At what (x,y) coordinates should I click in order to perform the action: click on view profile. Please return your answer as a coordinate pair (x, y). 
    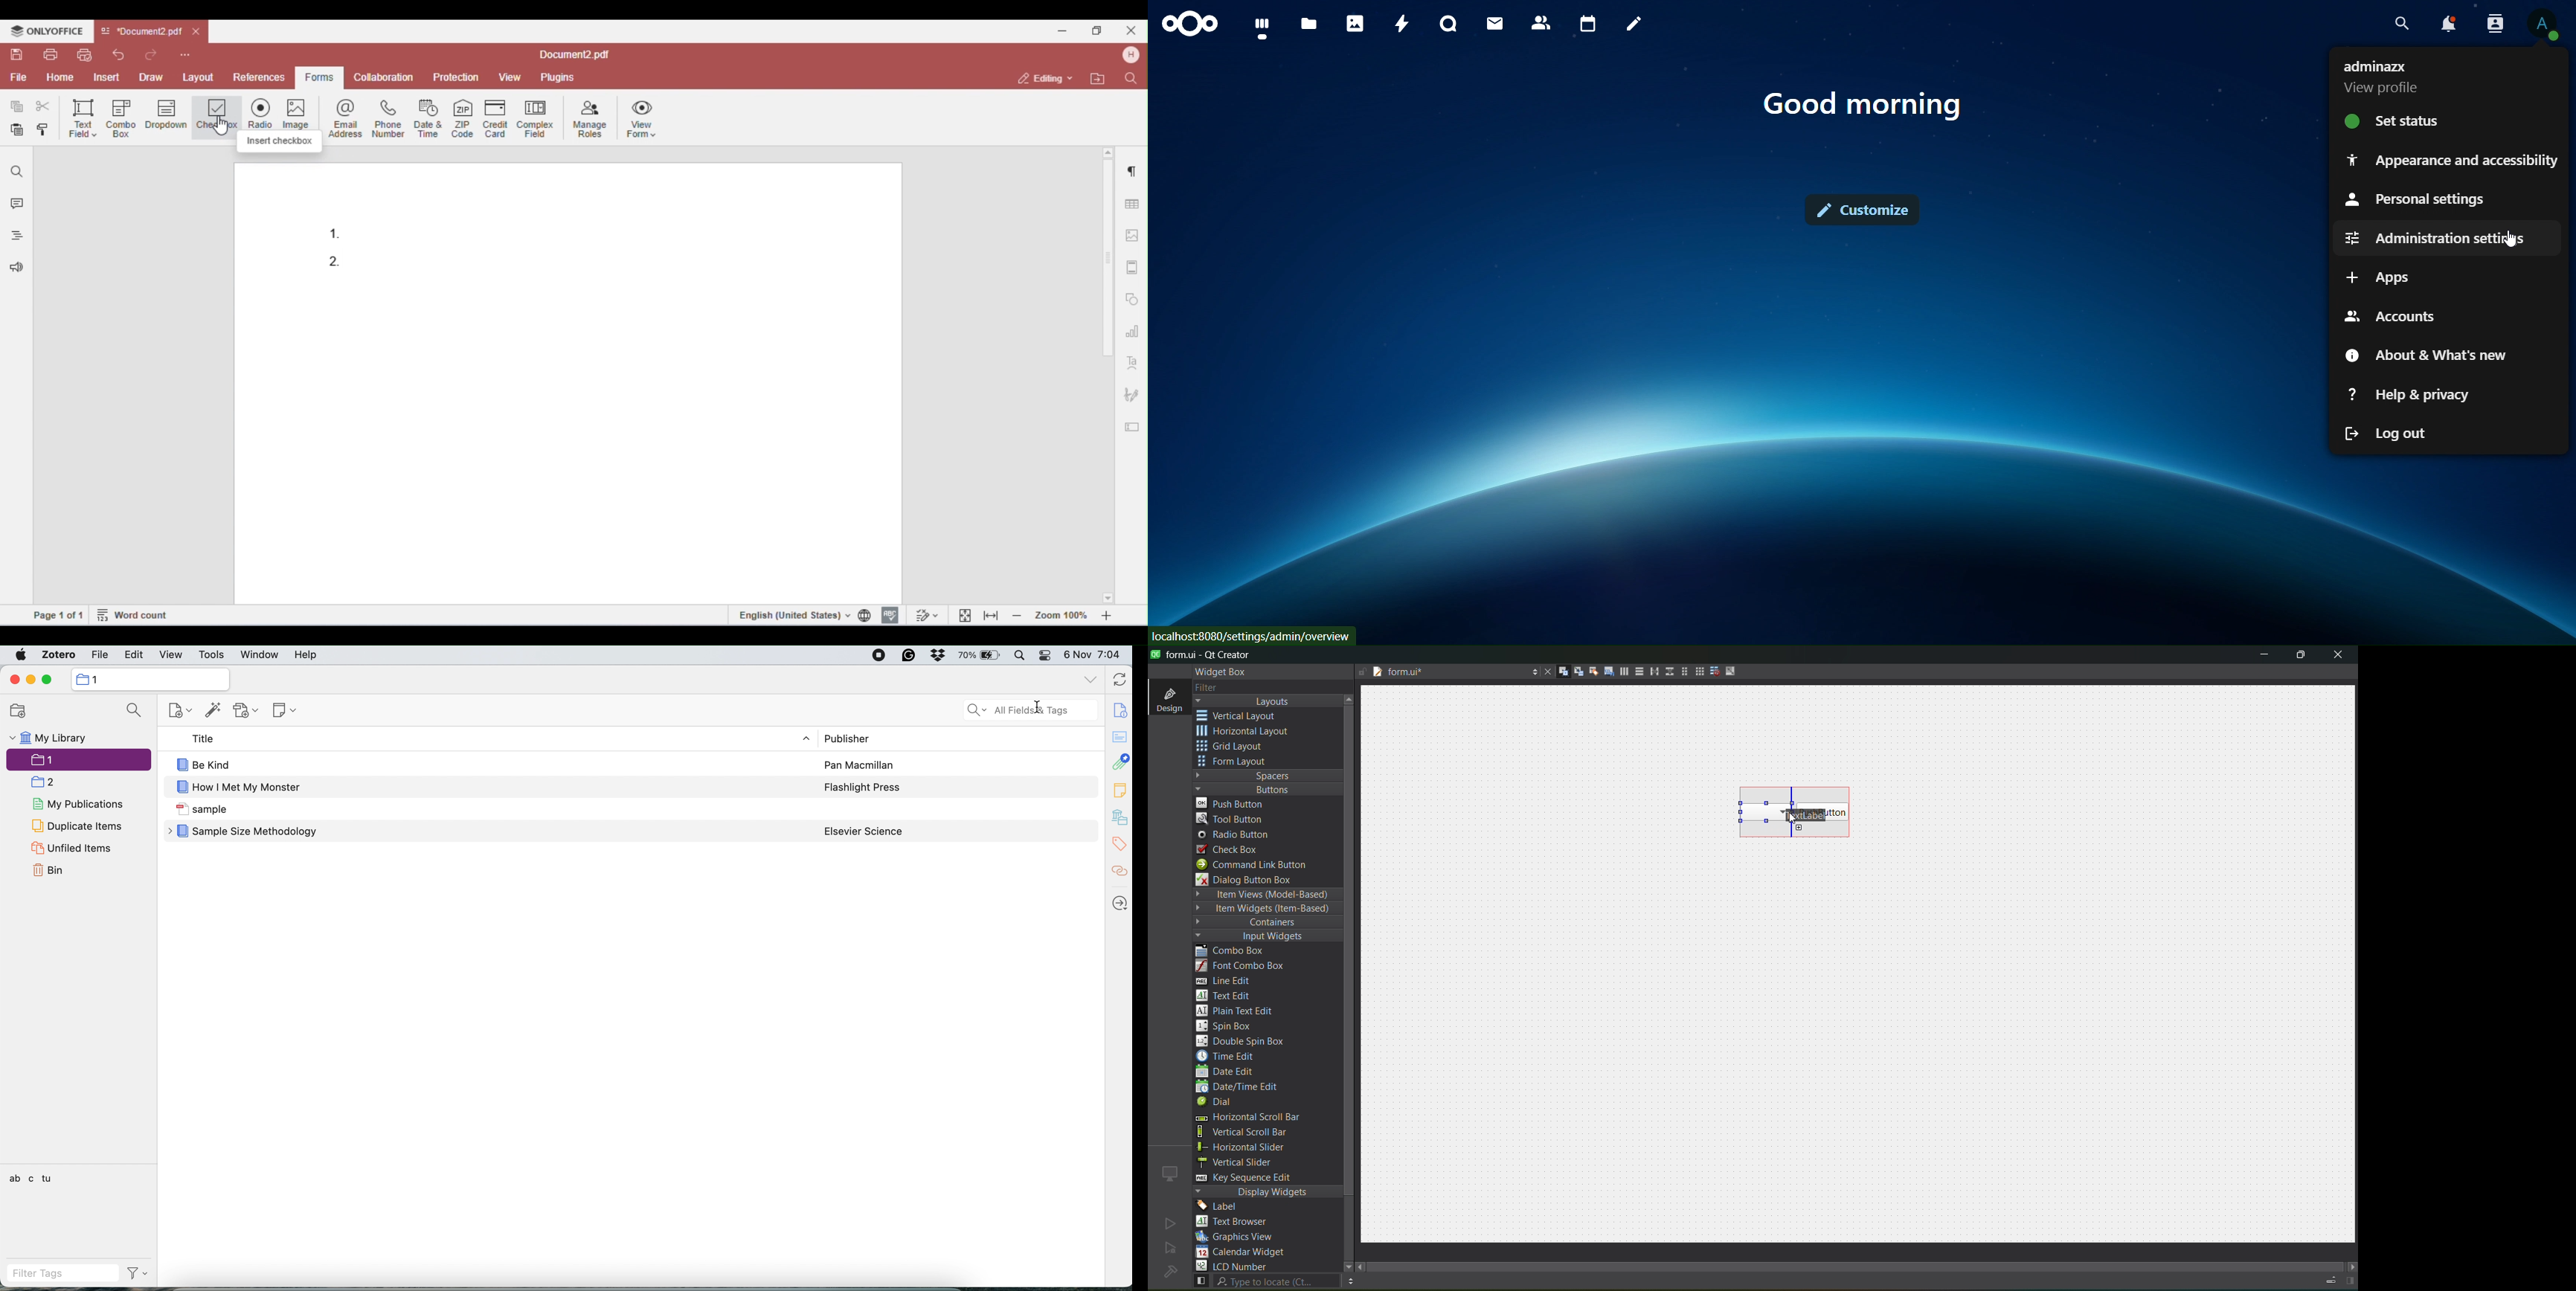
    Looking at the image, I should click on (2546, 22).